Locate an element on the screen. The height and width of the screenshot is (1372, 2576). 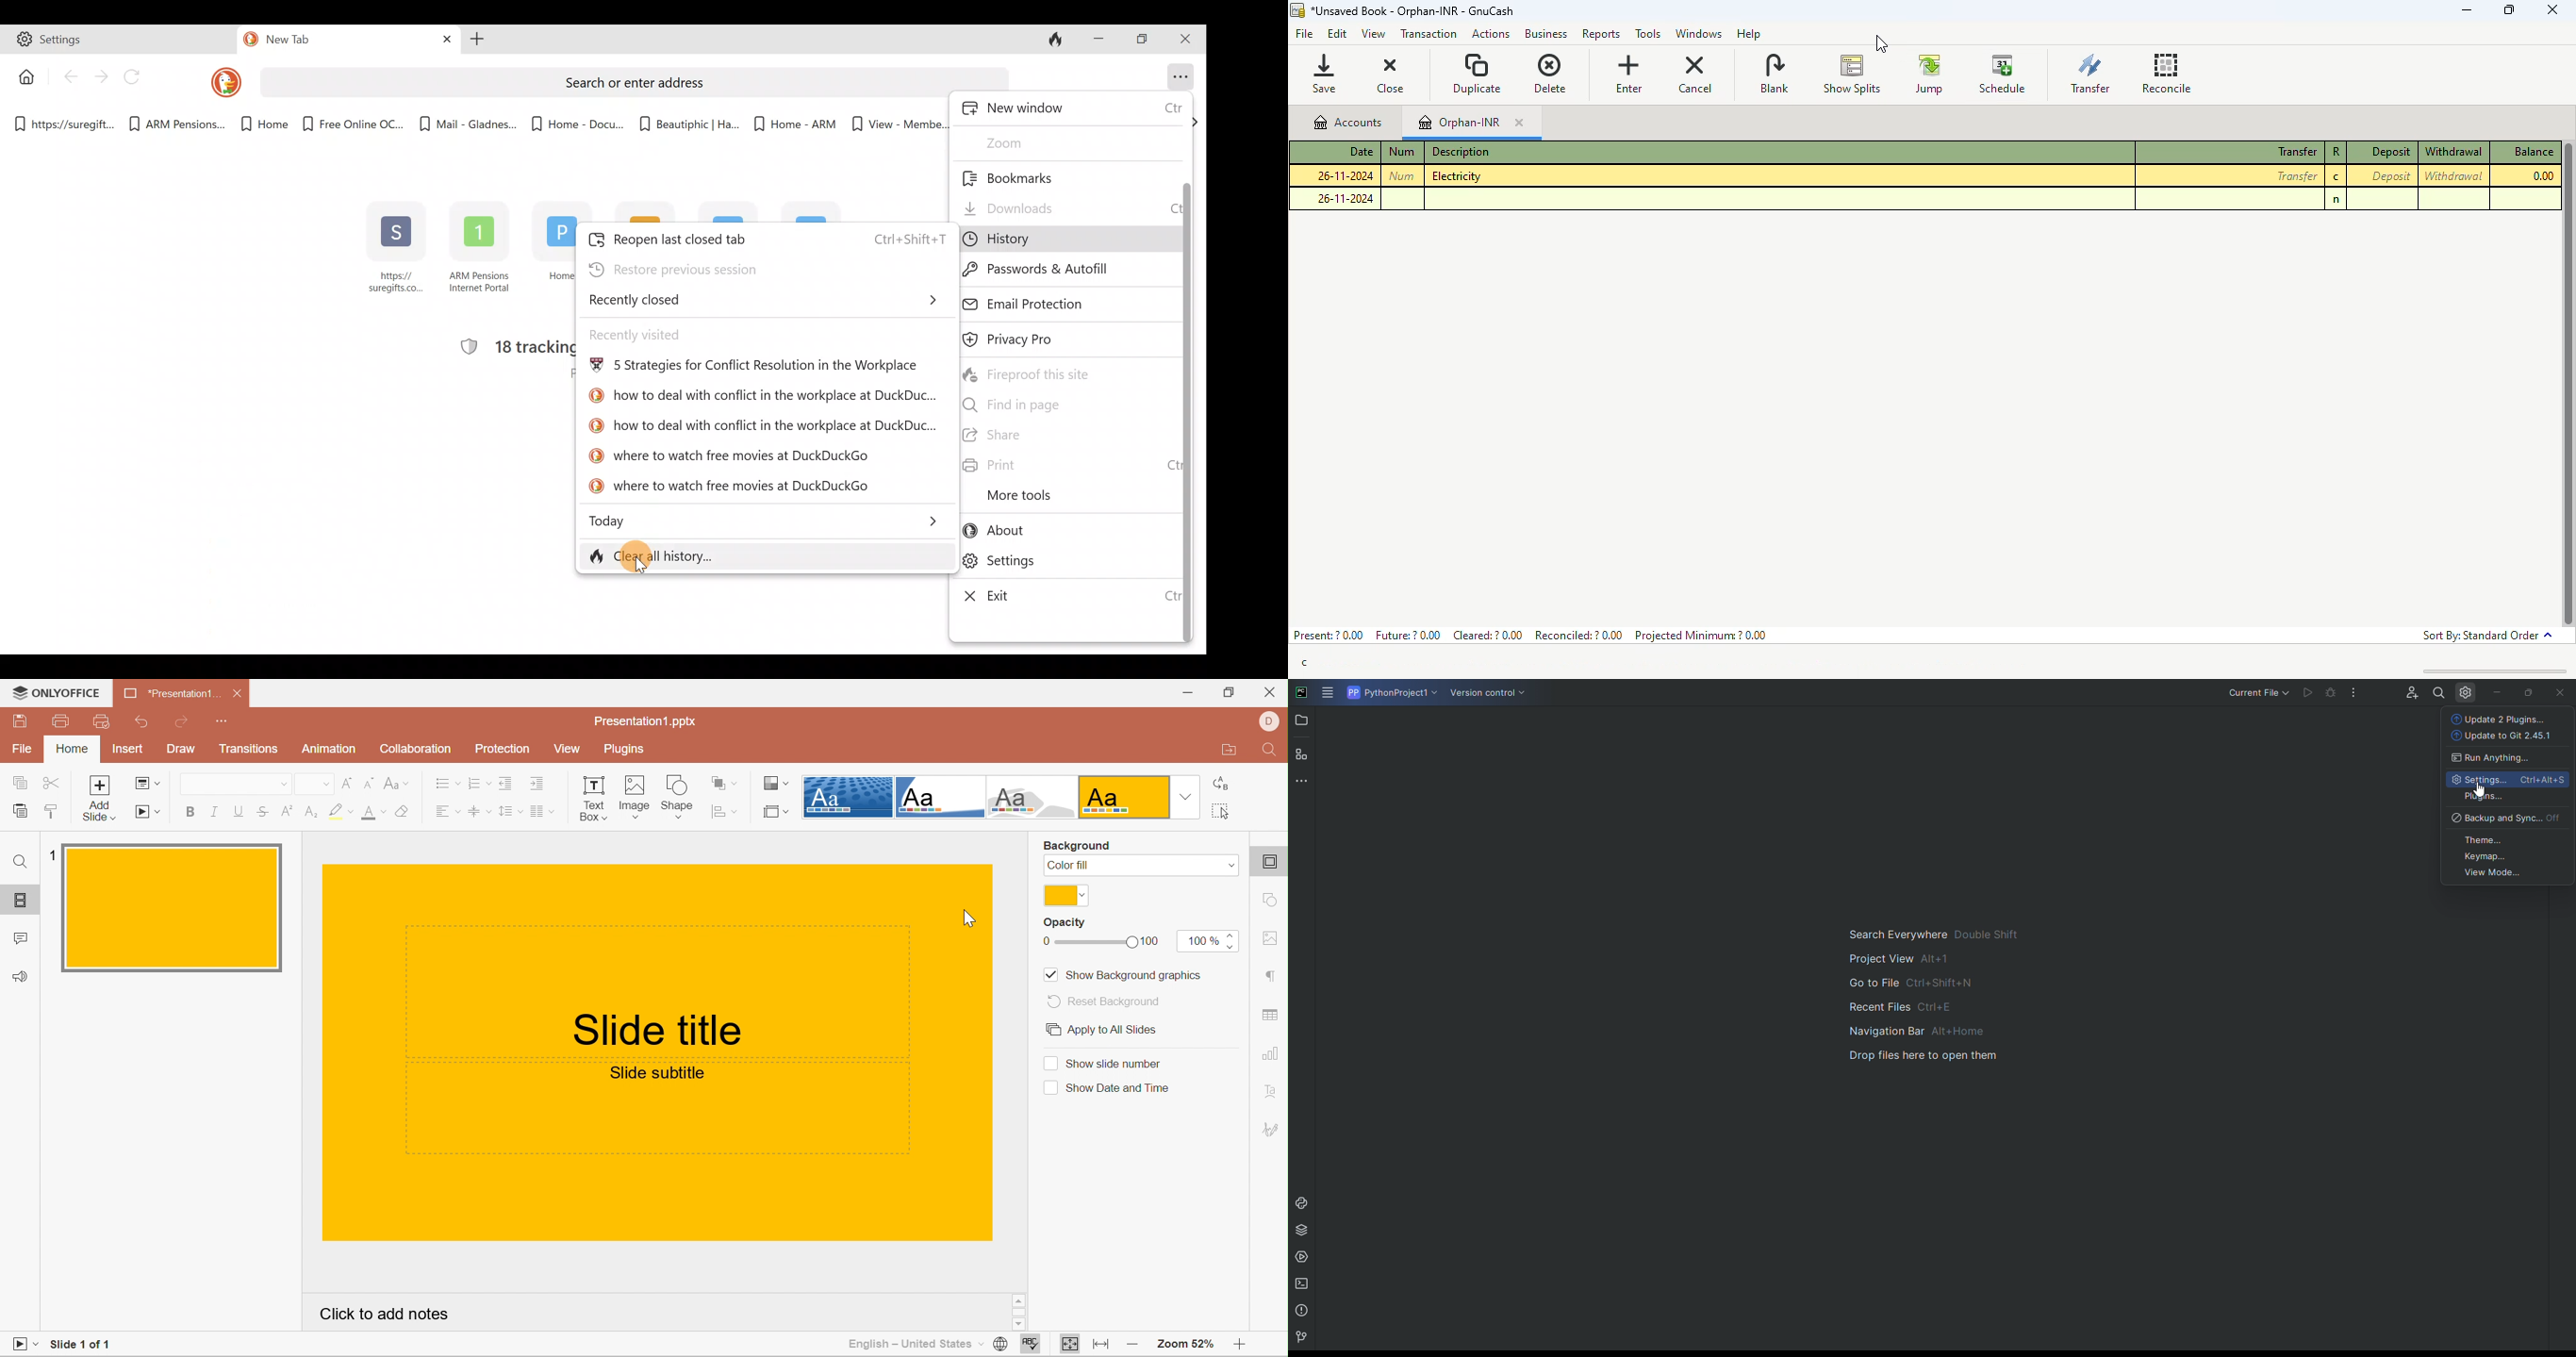
activities is located at coordinates (1491, 35).